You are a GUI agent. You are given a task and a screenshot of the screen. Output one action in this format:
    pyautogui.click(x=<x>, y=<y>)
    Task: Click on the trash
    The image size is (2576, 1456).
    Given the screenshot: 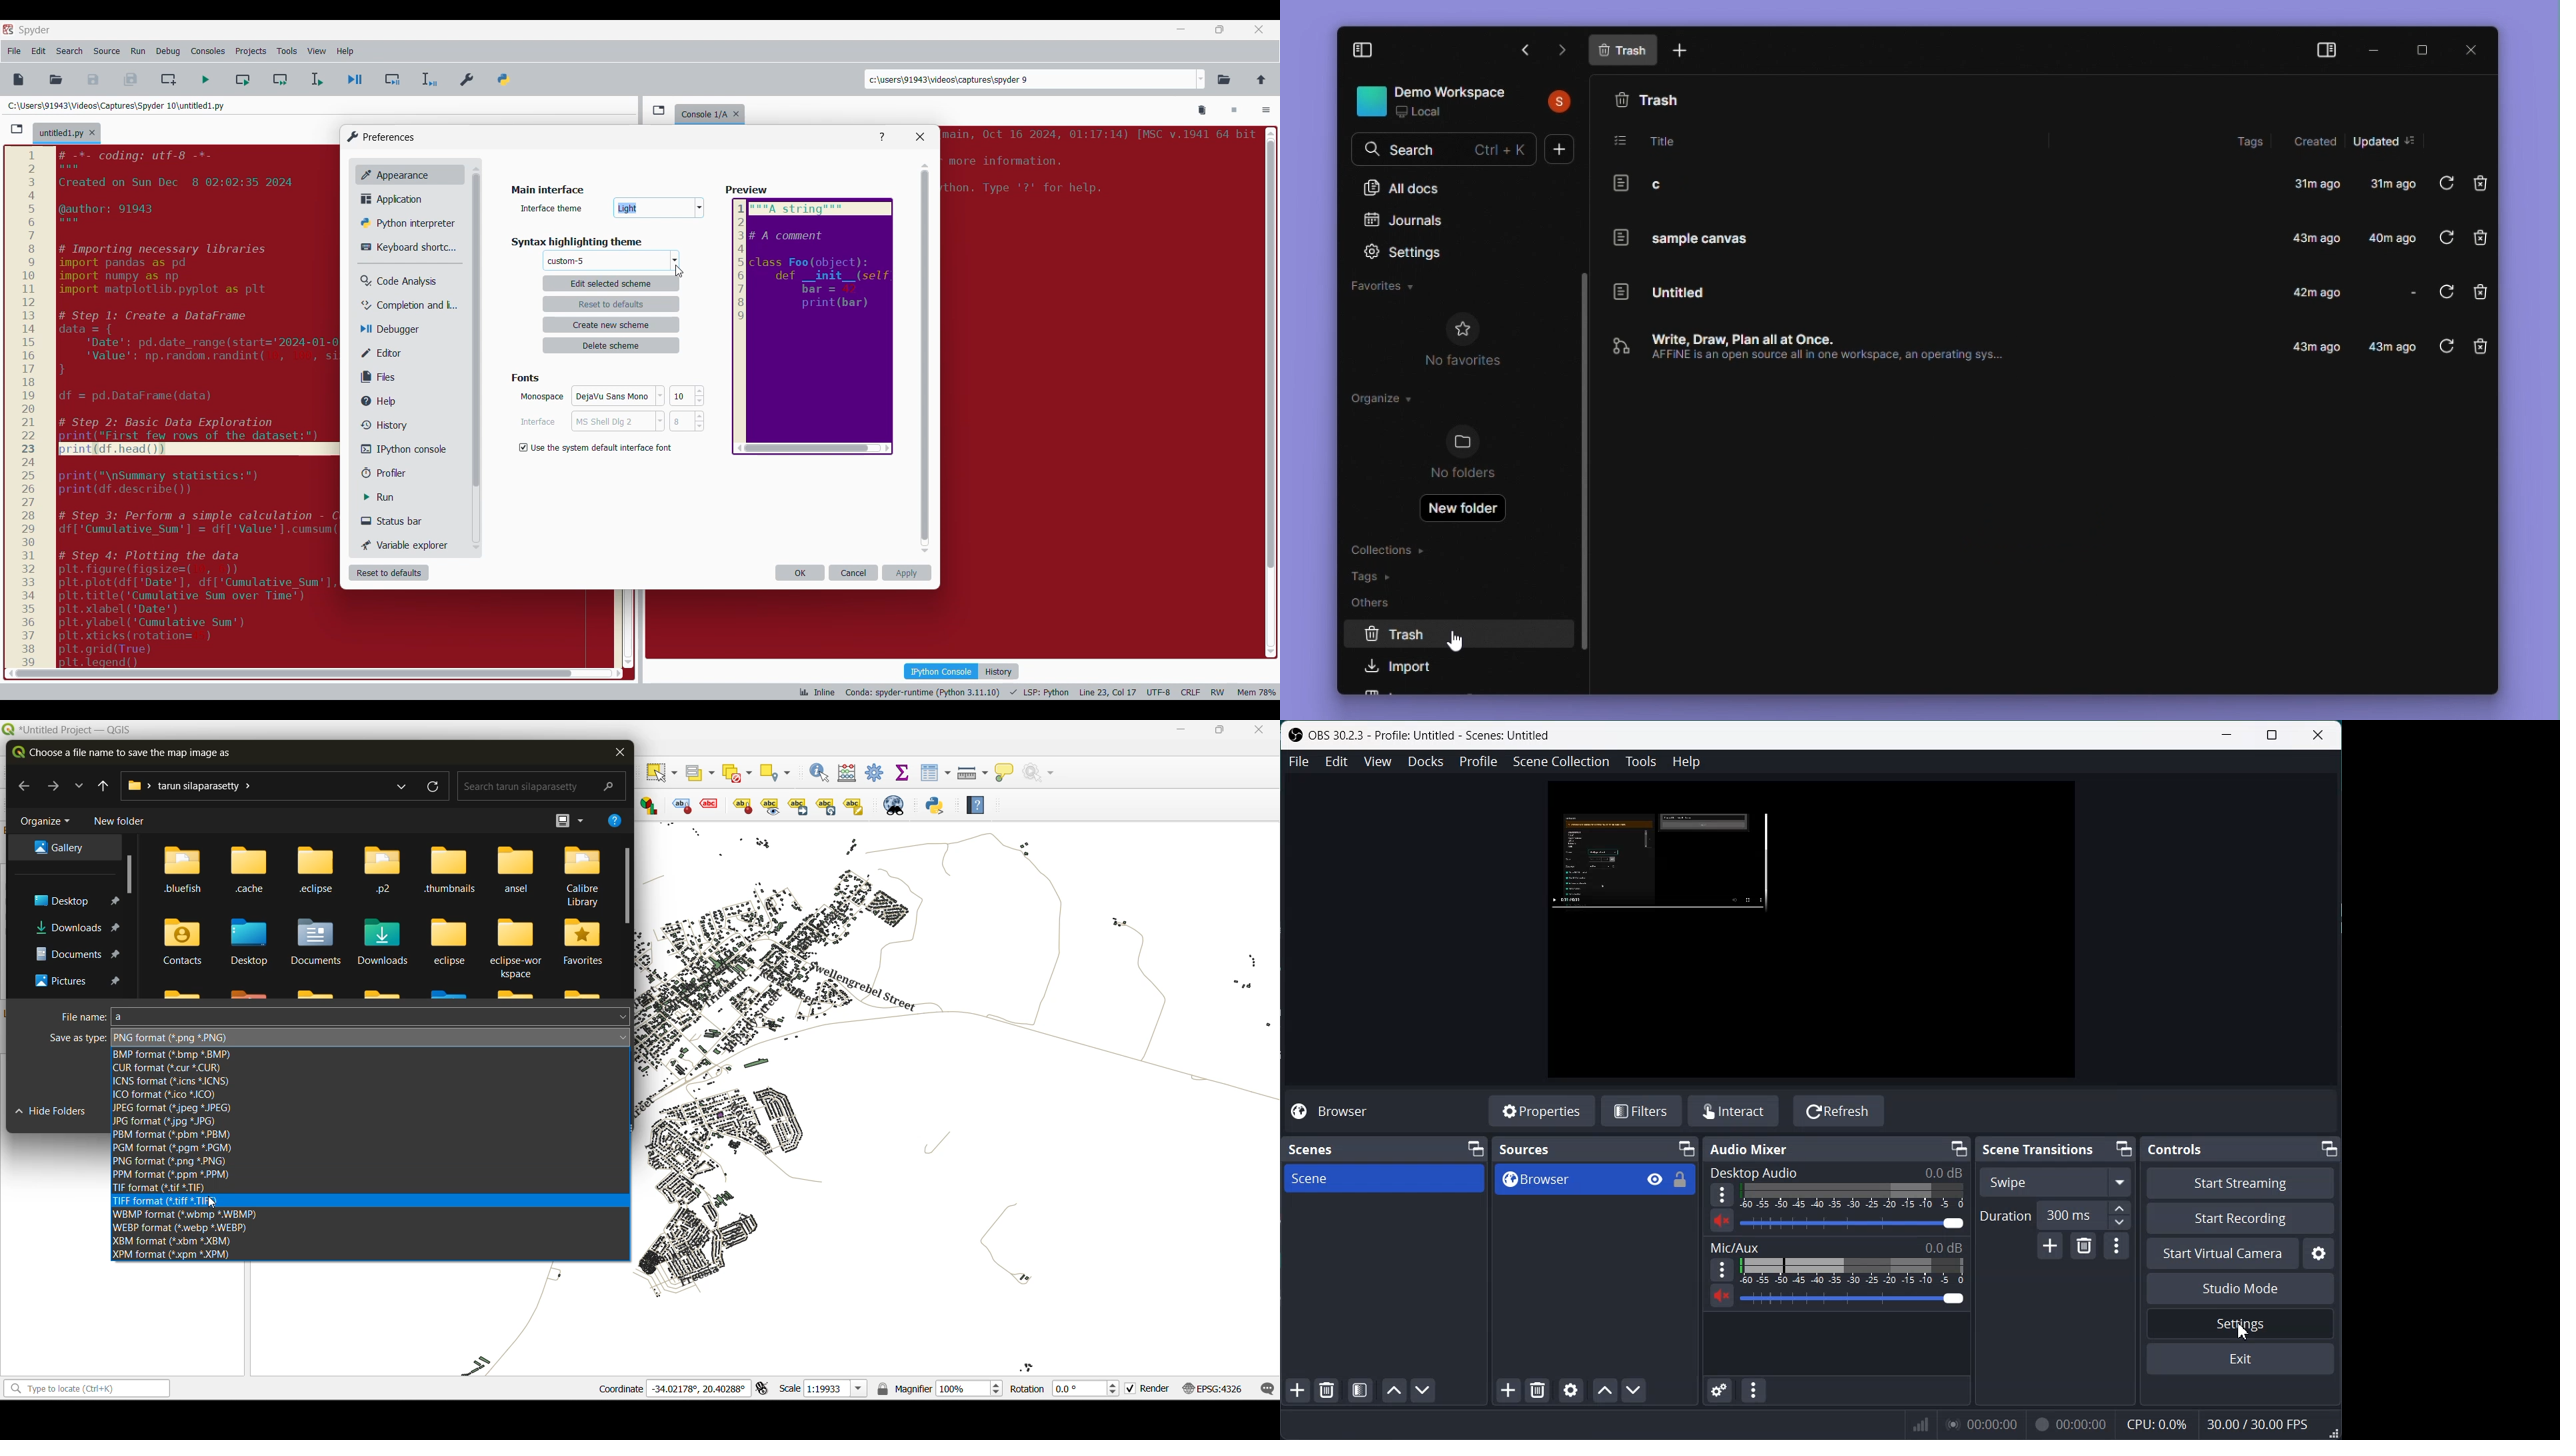 What is the action you would take?
    pyautogui.click(x=1652, y=97)
    